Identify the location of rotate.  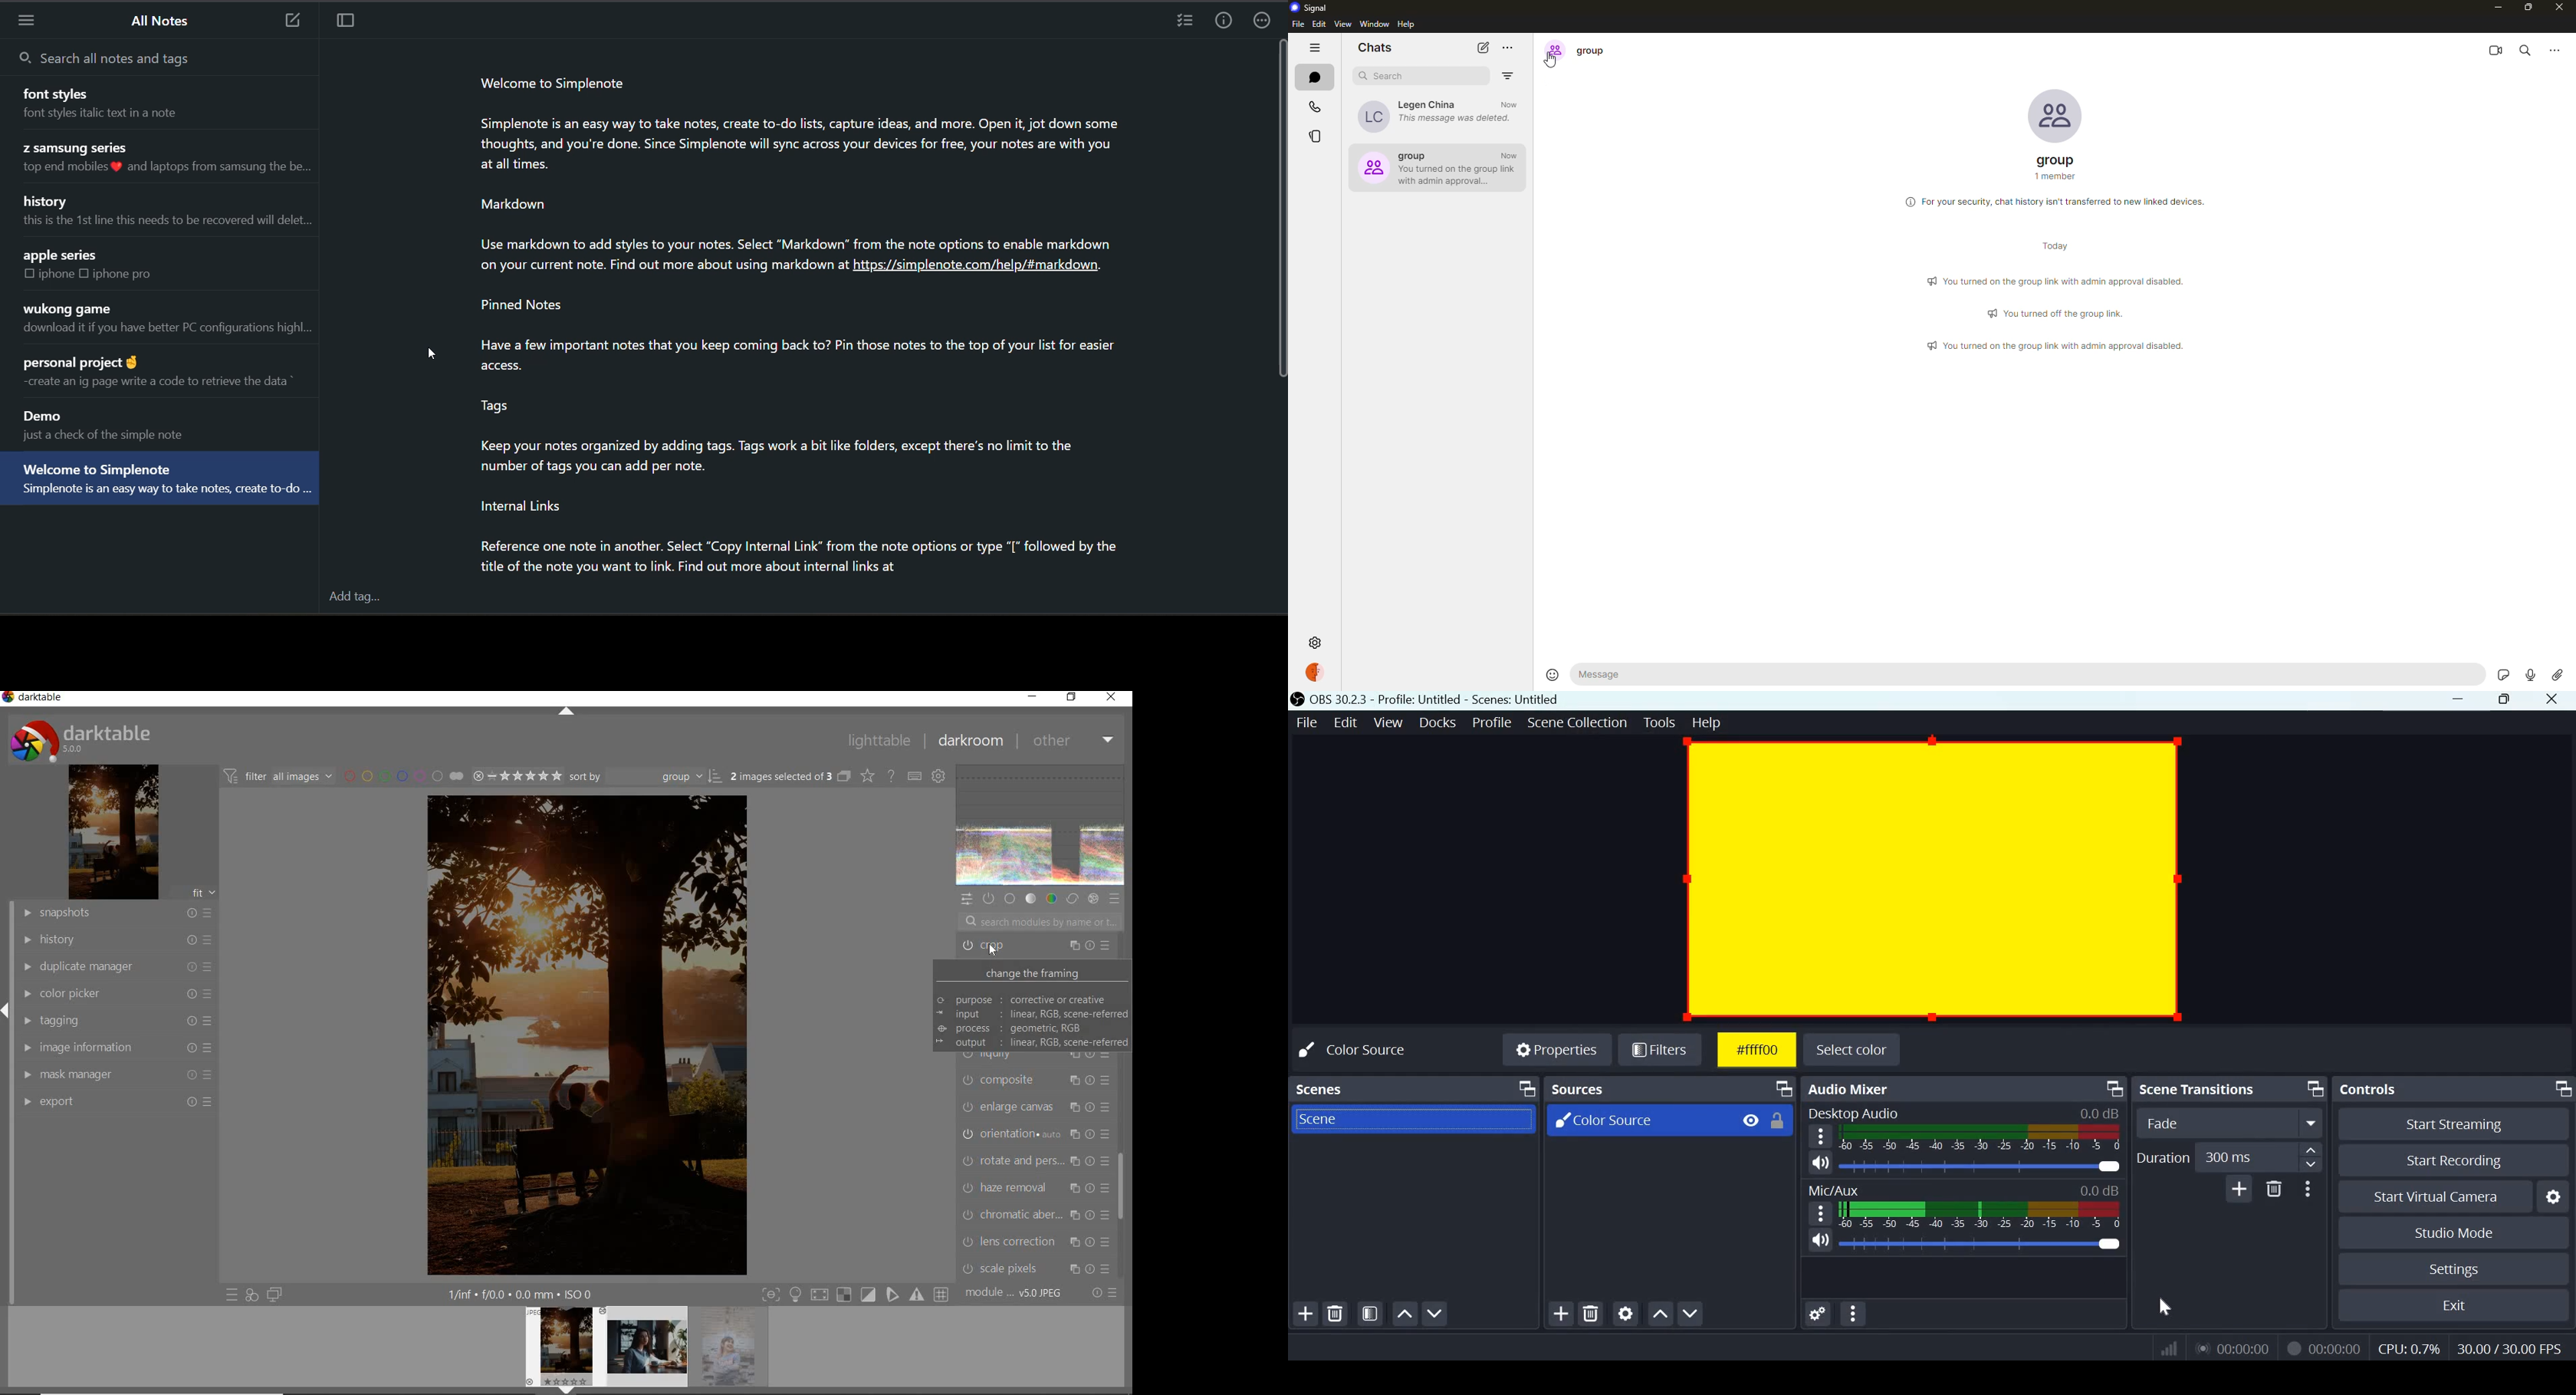
(1036, 1162).